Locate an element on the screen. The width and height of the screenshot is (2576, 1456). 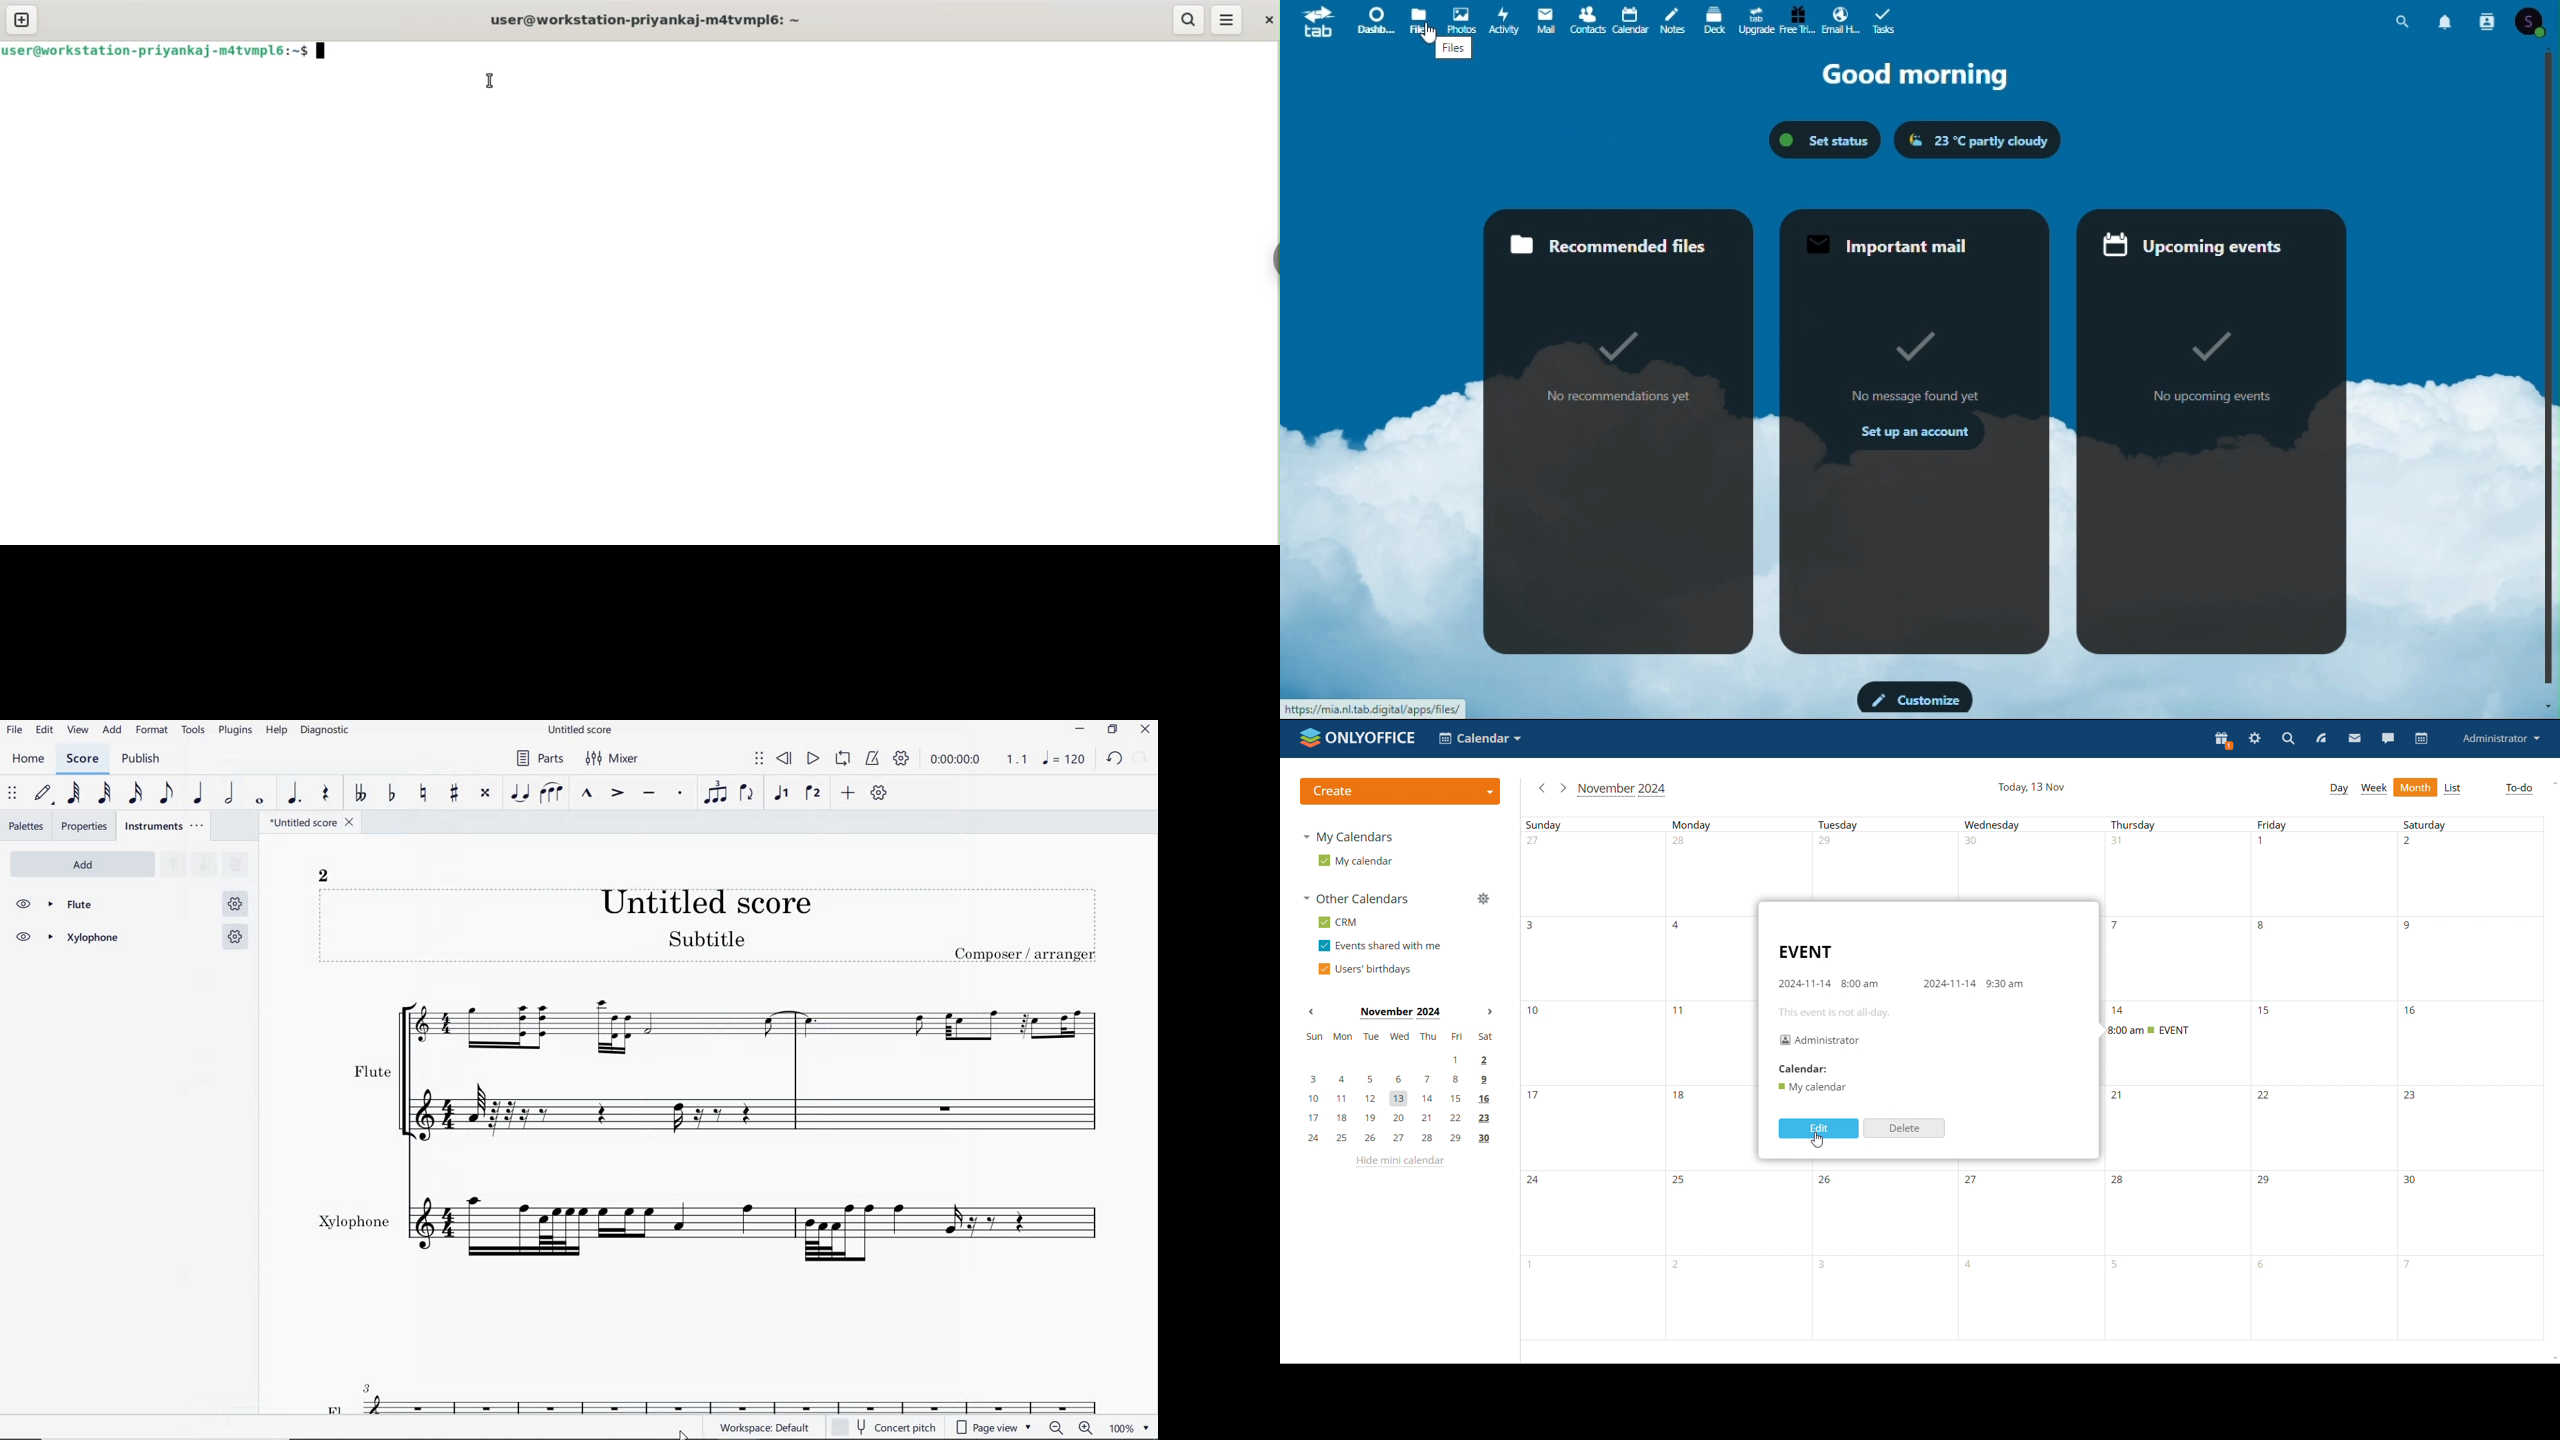
Contacts is located at coordinates (2489, 21).